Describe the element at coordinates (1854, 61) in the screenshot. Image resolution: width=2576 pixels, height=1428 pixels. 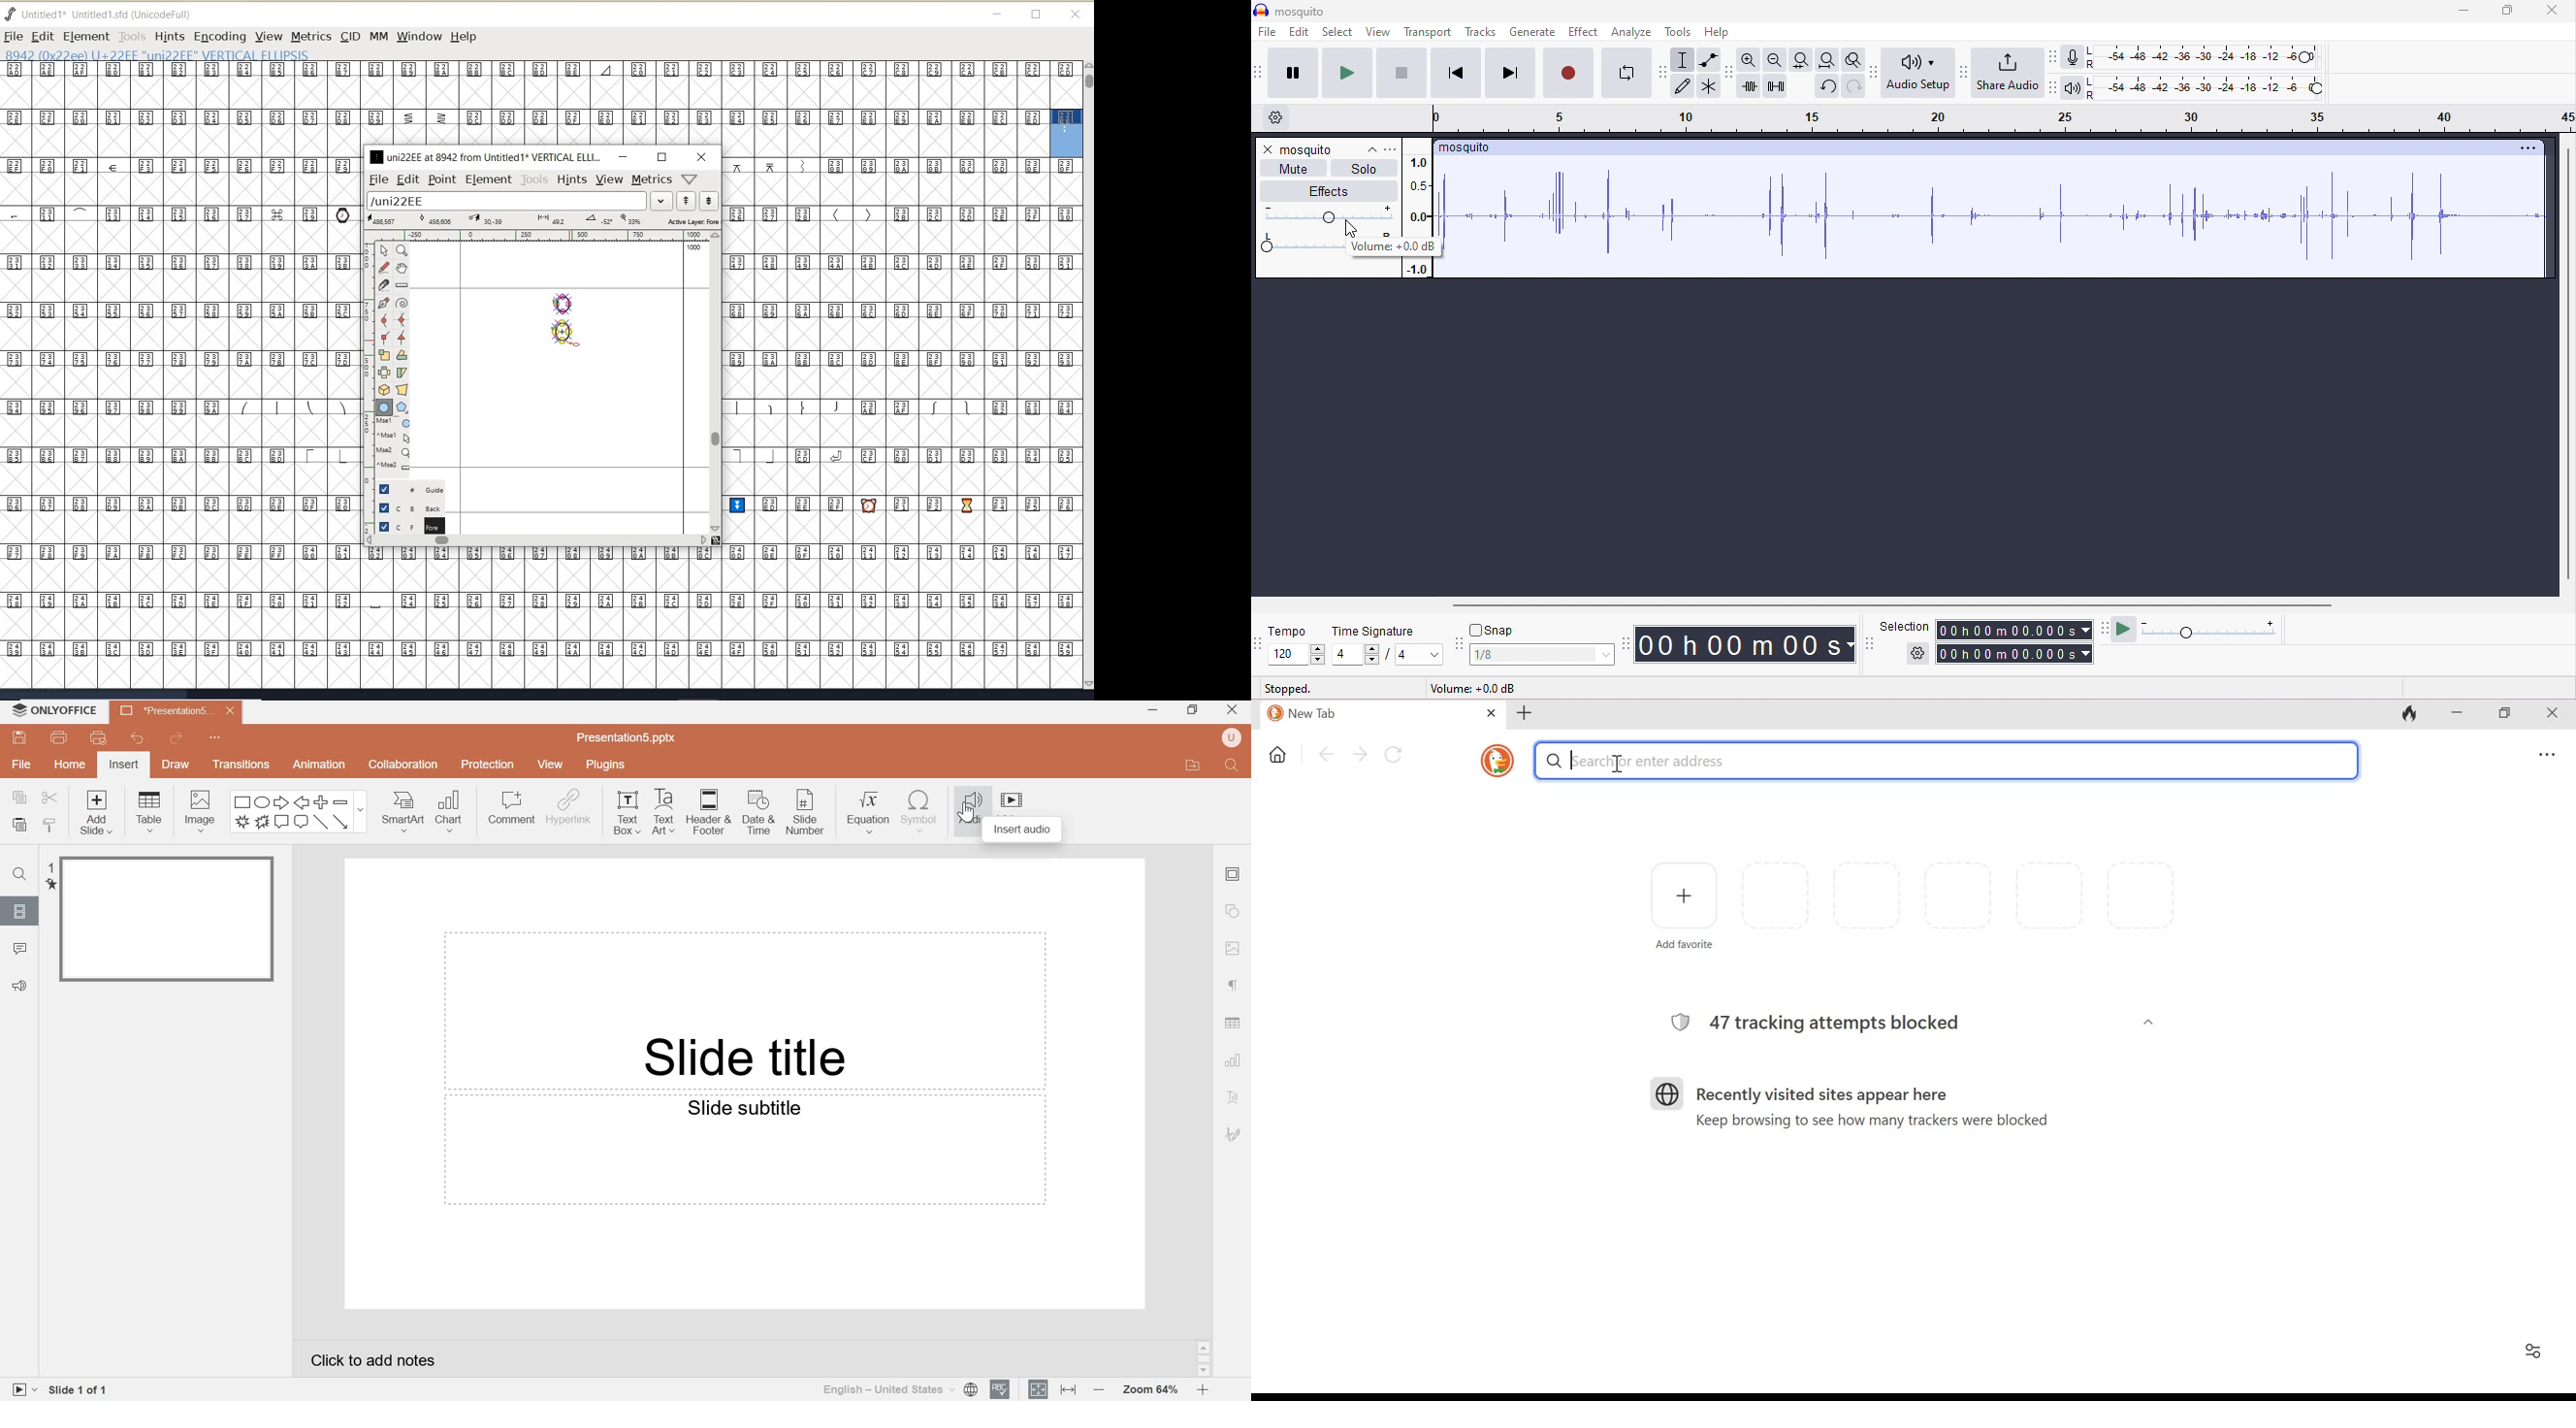
I see `toggle zoom` at that location.